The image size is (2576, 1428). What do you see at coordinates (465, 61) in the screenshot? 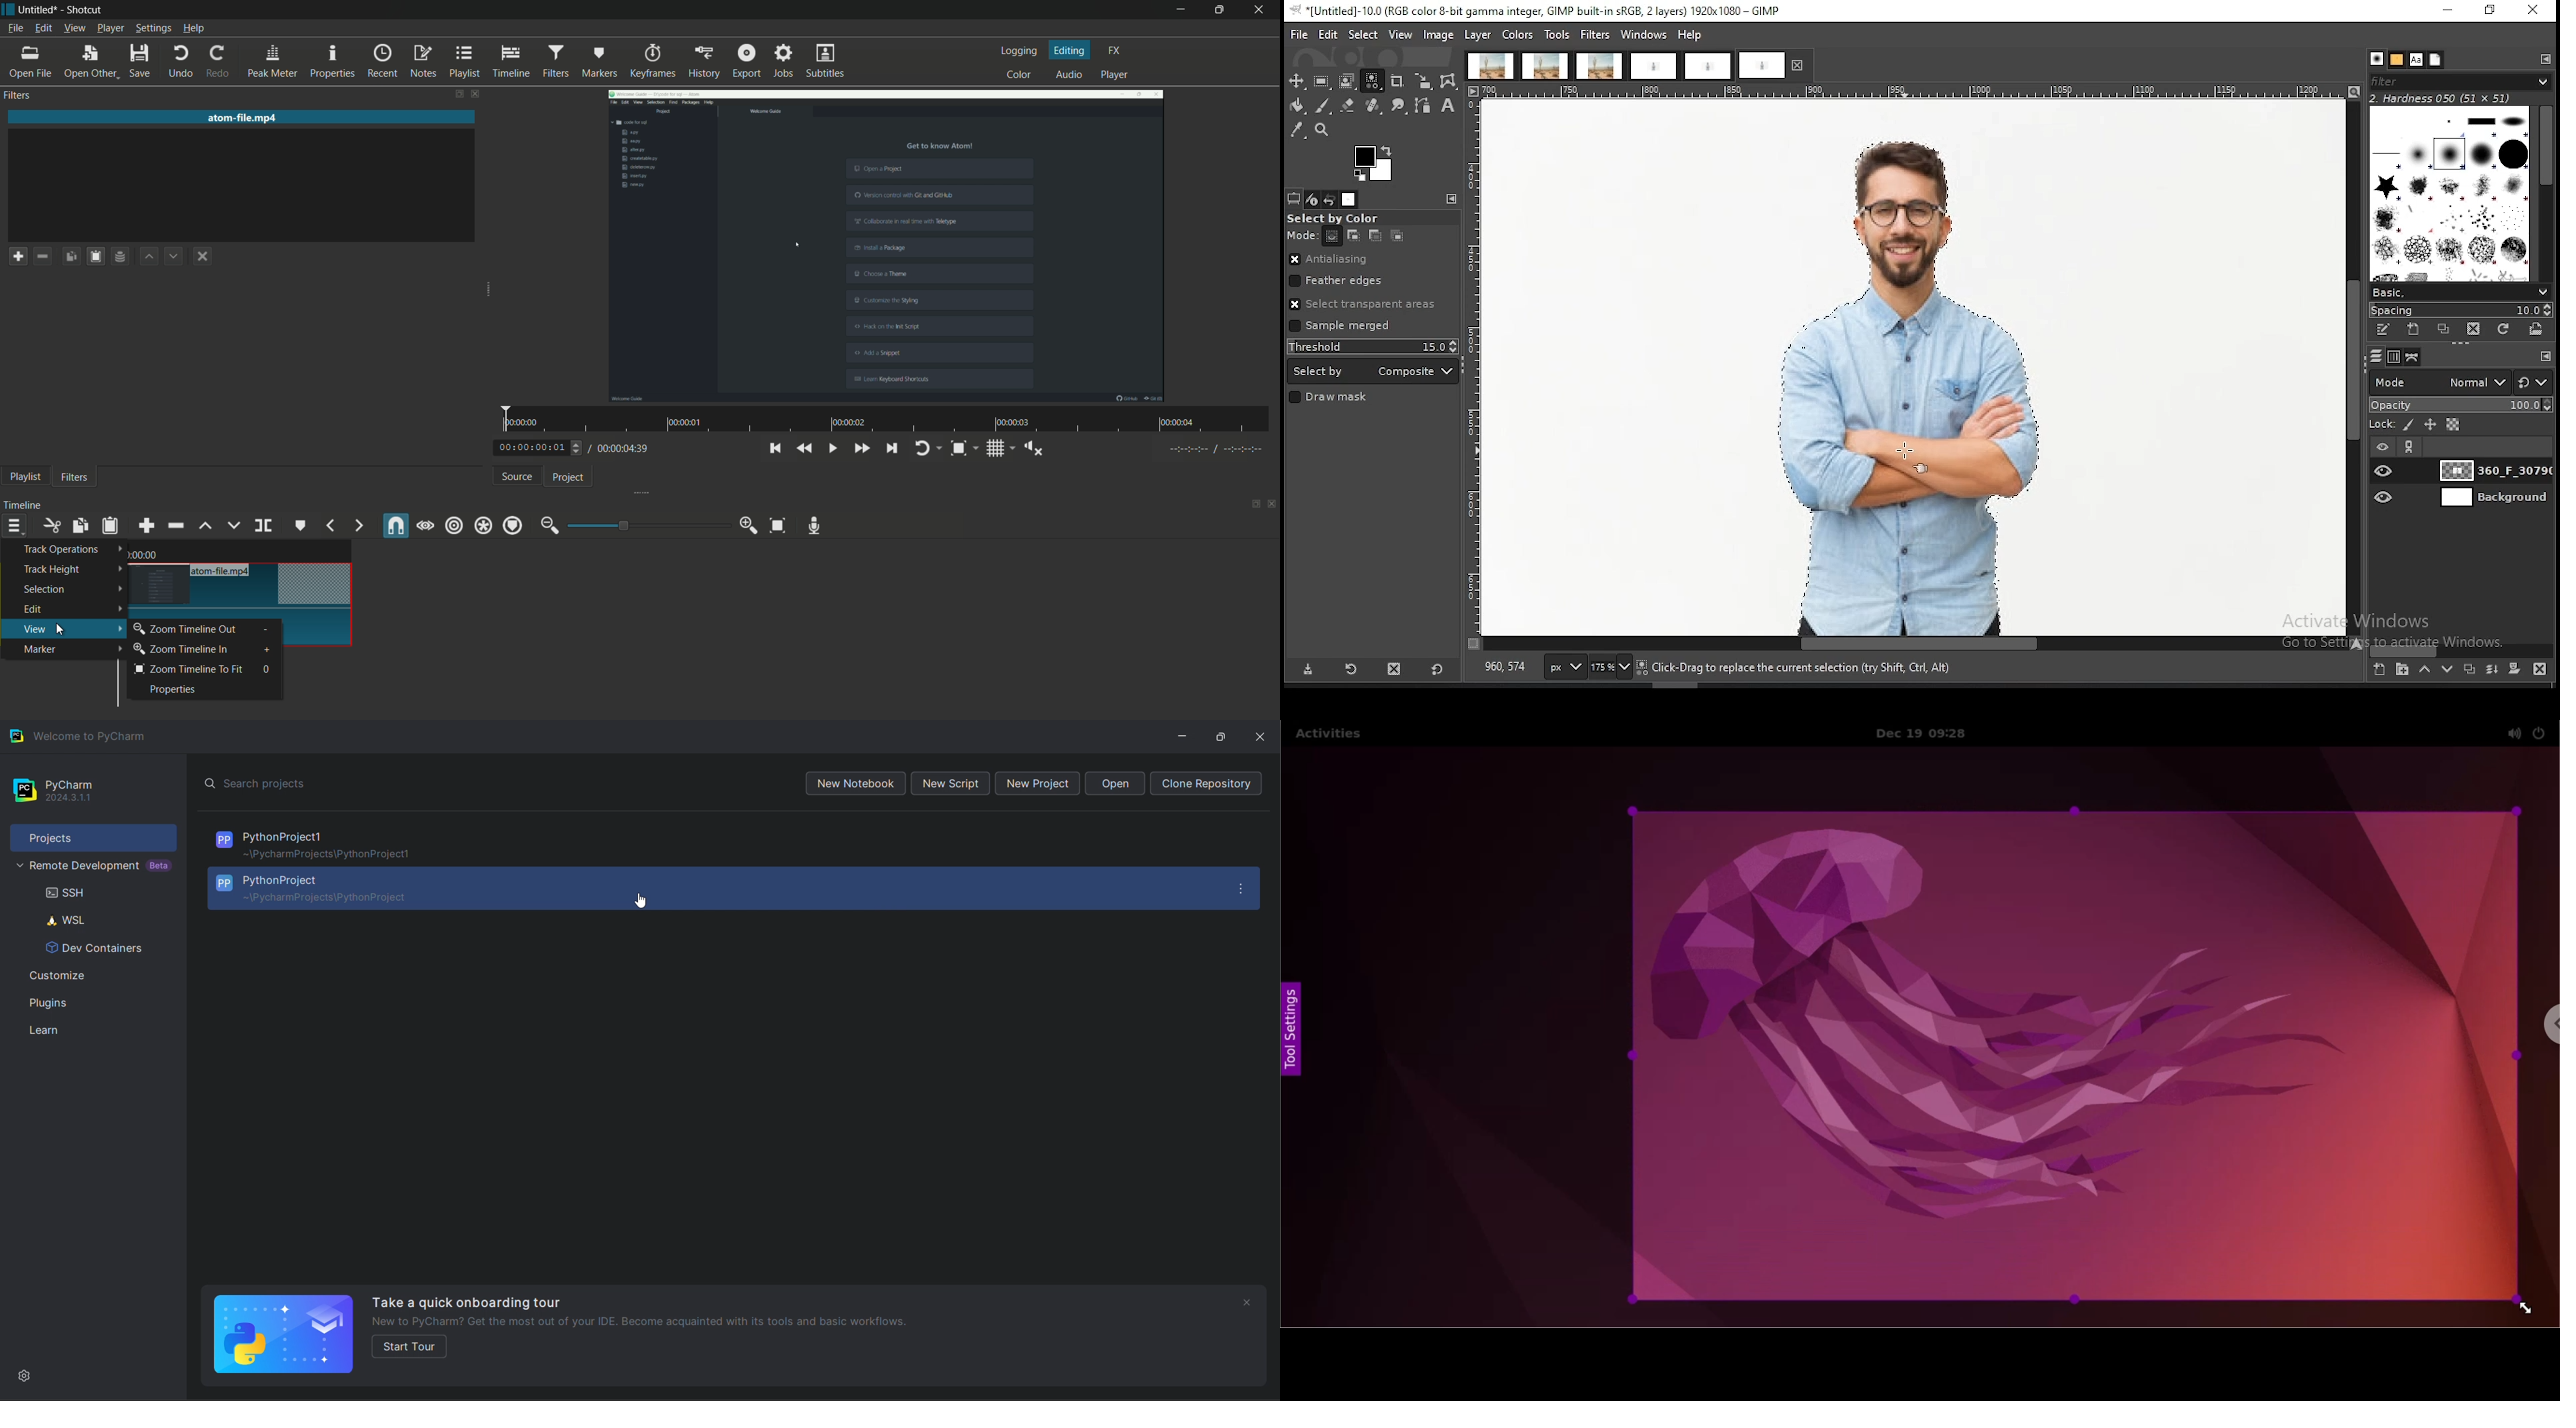
I see `playlist` at bounding box center [465, 61].